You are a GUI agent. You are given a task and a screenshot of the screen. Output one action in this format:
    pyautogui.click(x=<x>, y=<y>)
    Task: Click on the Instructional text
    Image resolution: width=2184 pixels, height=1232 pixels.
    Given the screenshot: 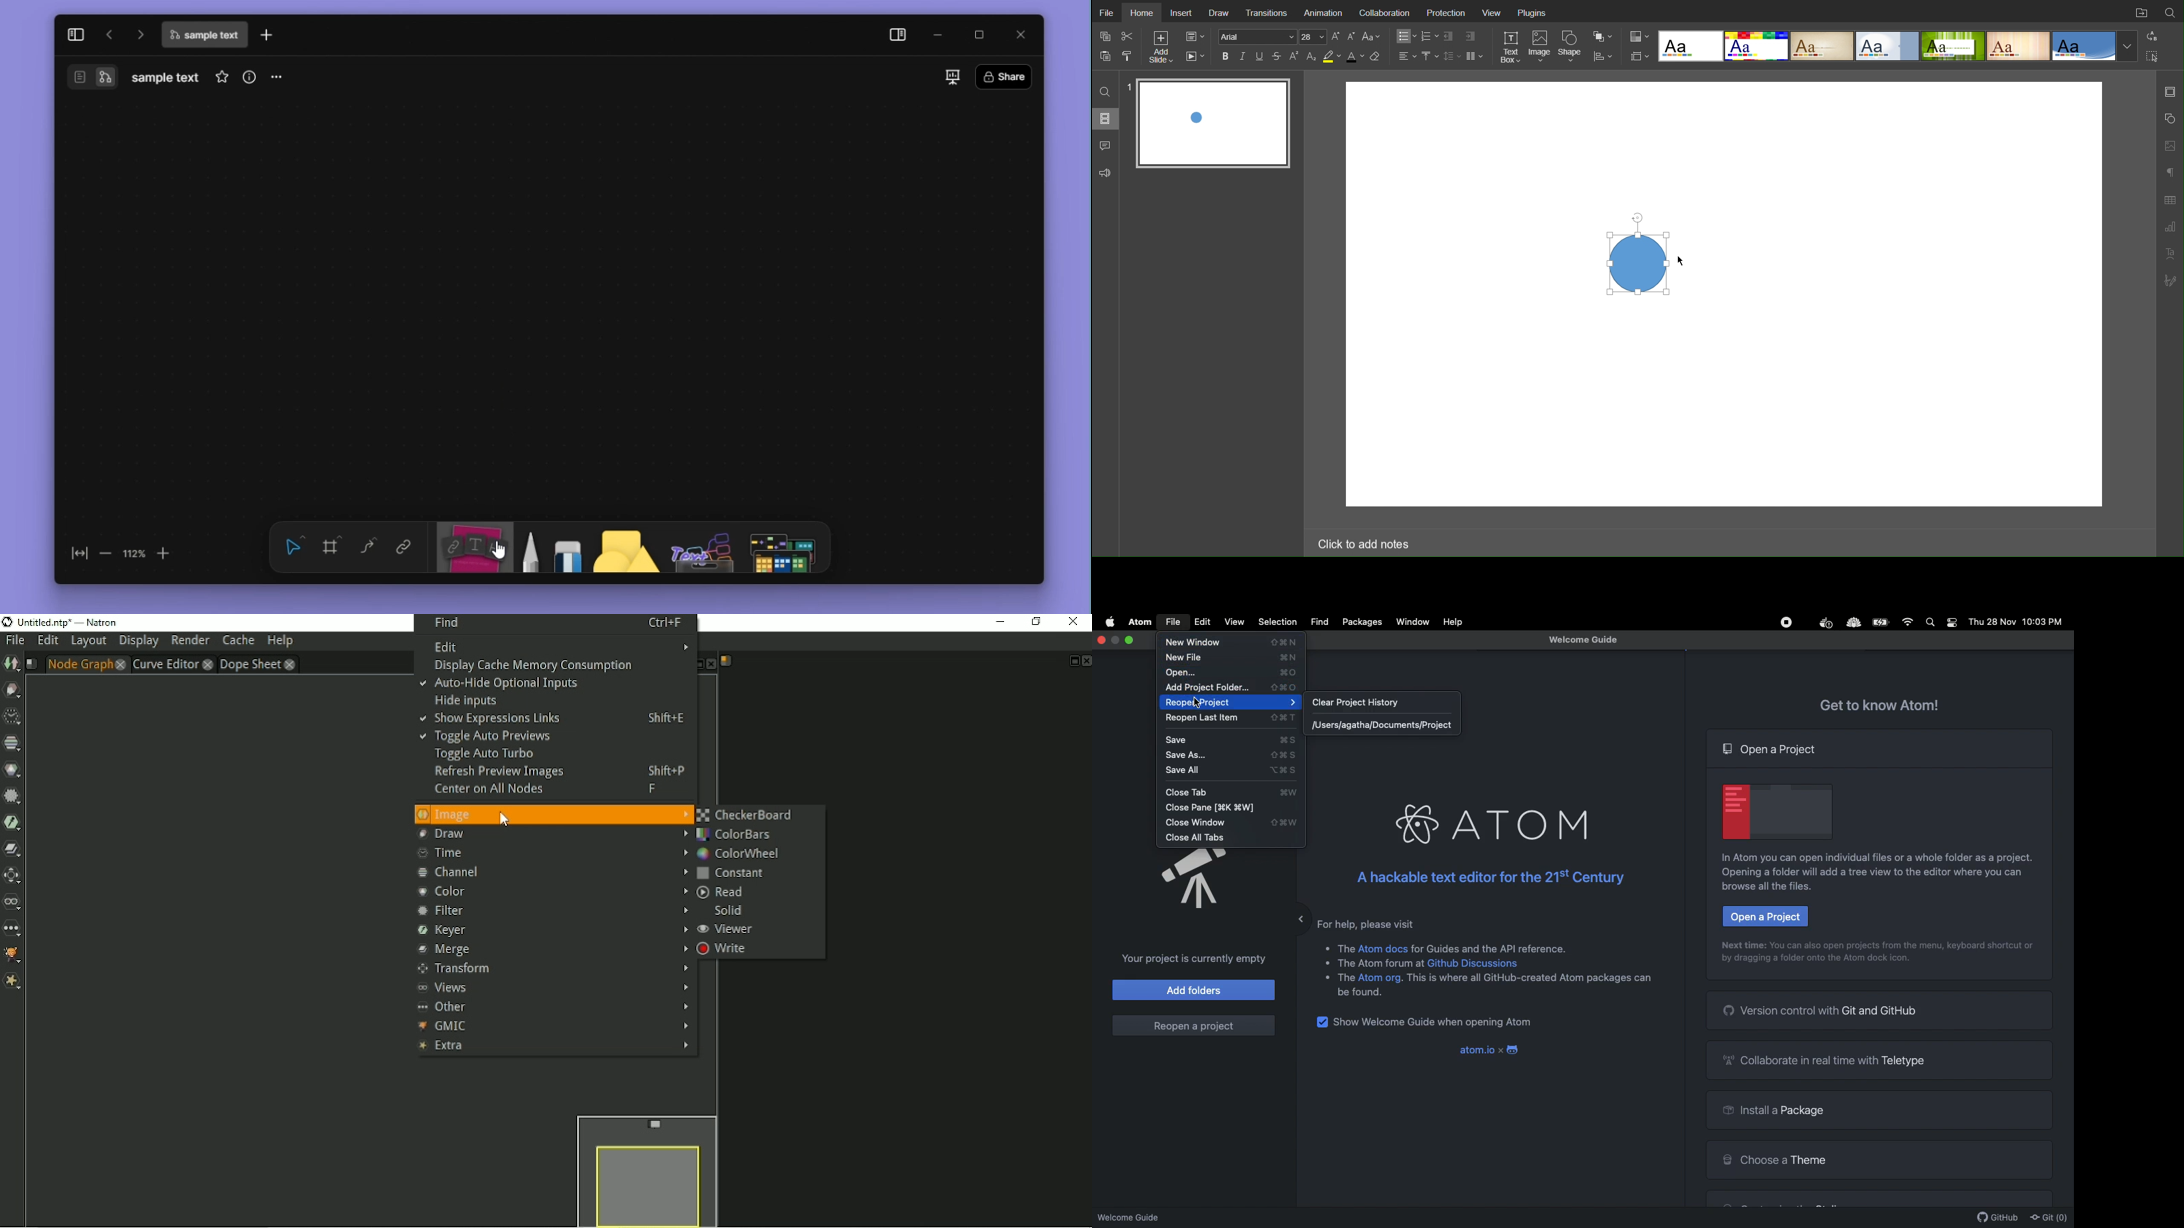 What is the action you would take?
    pyautogui.click(x=1815, y=962)
    